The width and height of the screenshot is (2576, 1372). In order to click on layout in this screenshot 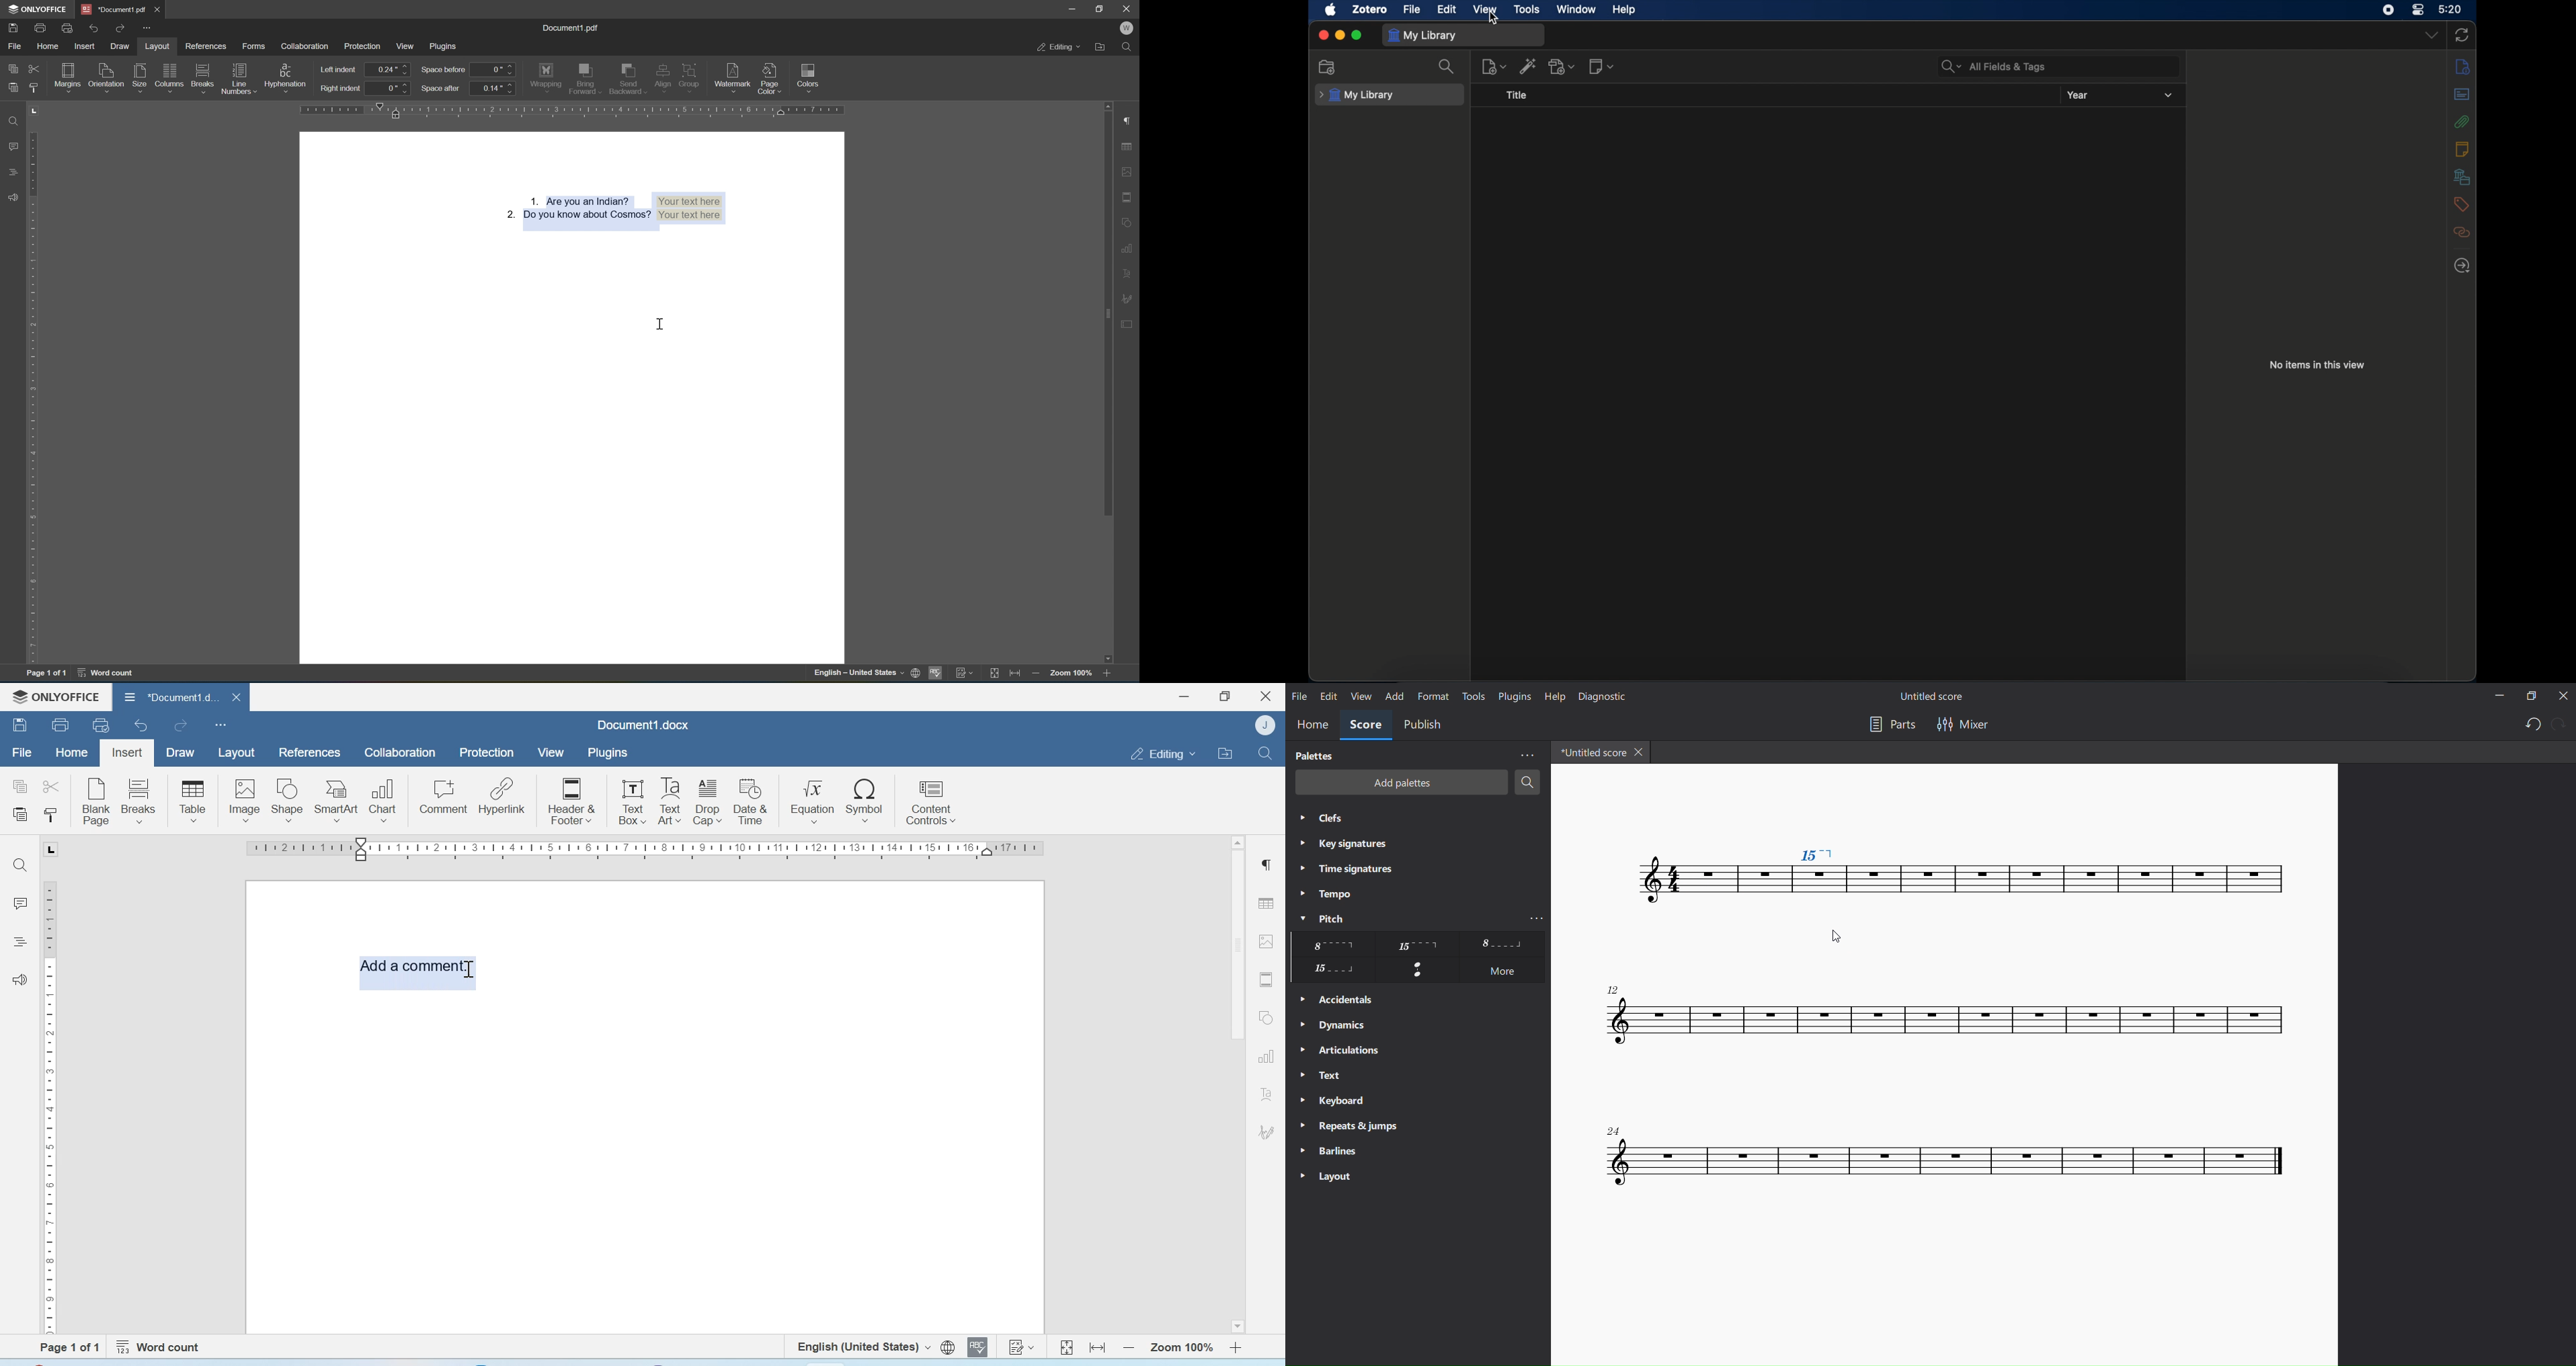, I will do `click(1332, 1174)`.